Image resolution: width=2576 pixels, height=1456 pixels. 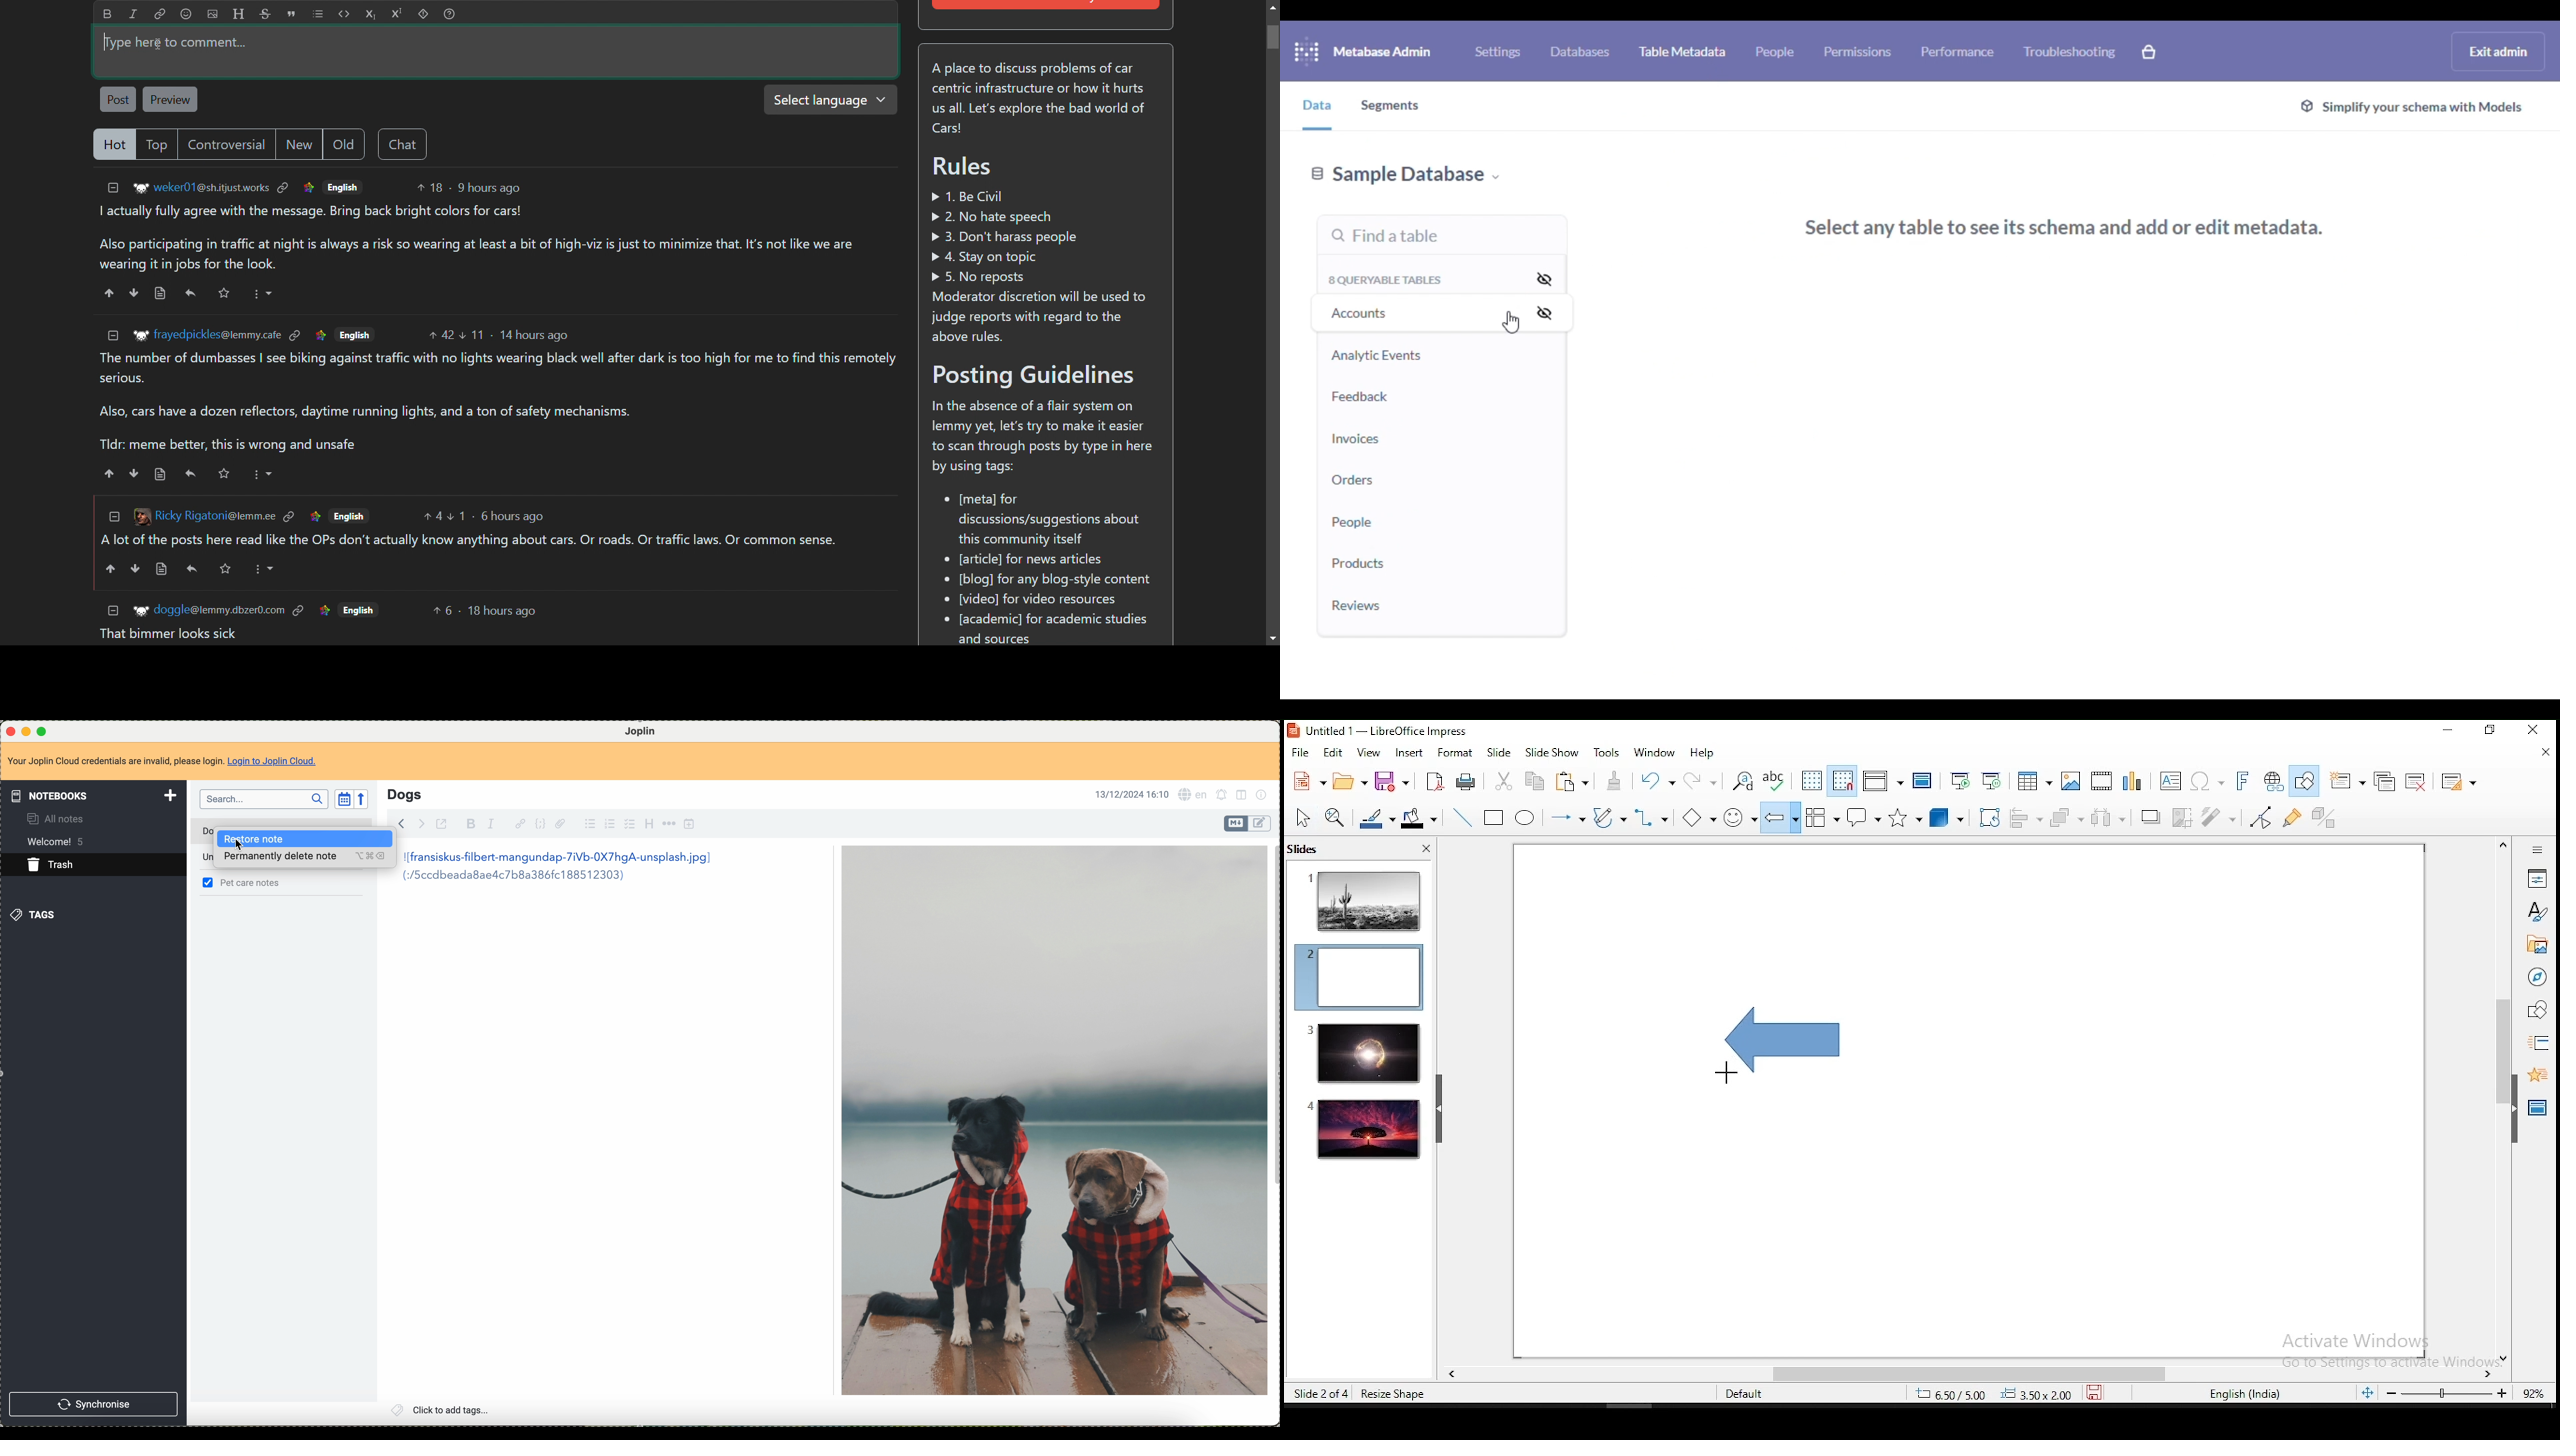 I want to click on animation, so click(x=2535, y=1073).